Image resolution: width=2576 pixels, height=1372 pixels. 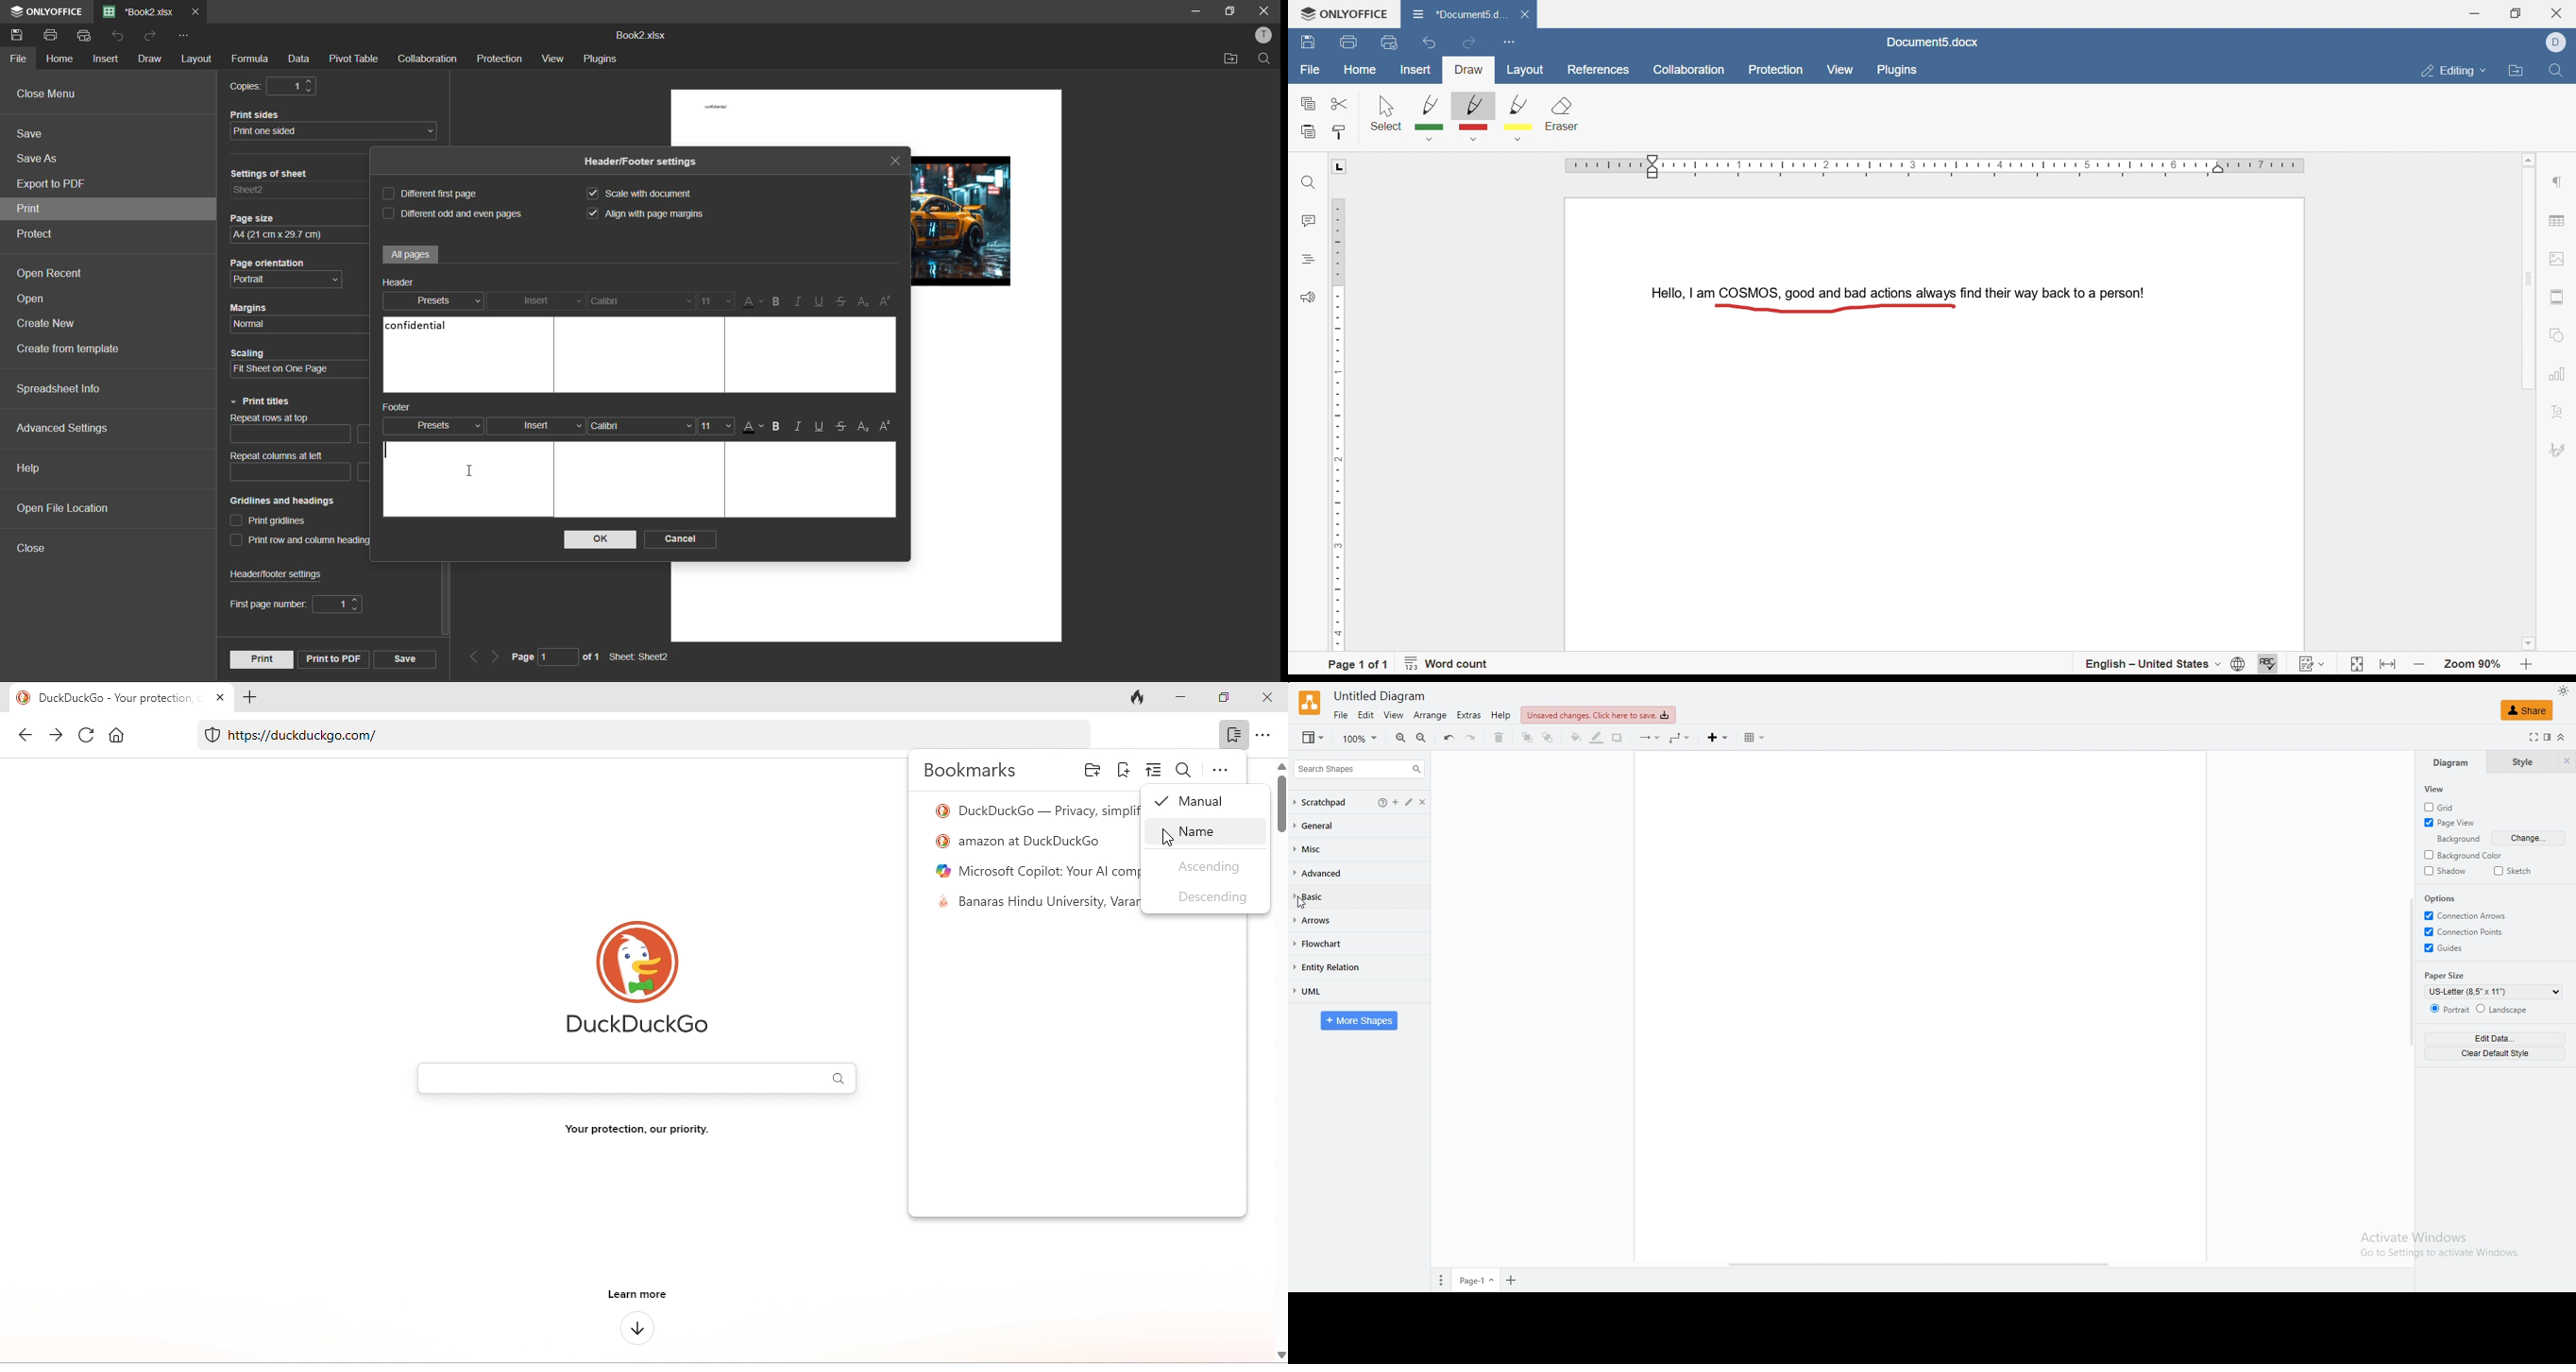 I want to click on fit to width, so click(x=2390, y=668).